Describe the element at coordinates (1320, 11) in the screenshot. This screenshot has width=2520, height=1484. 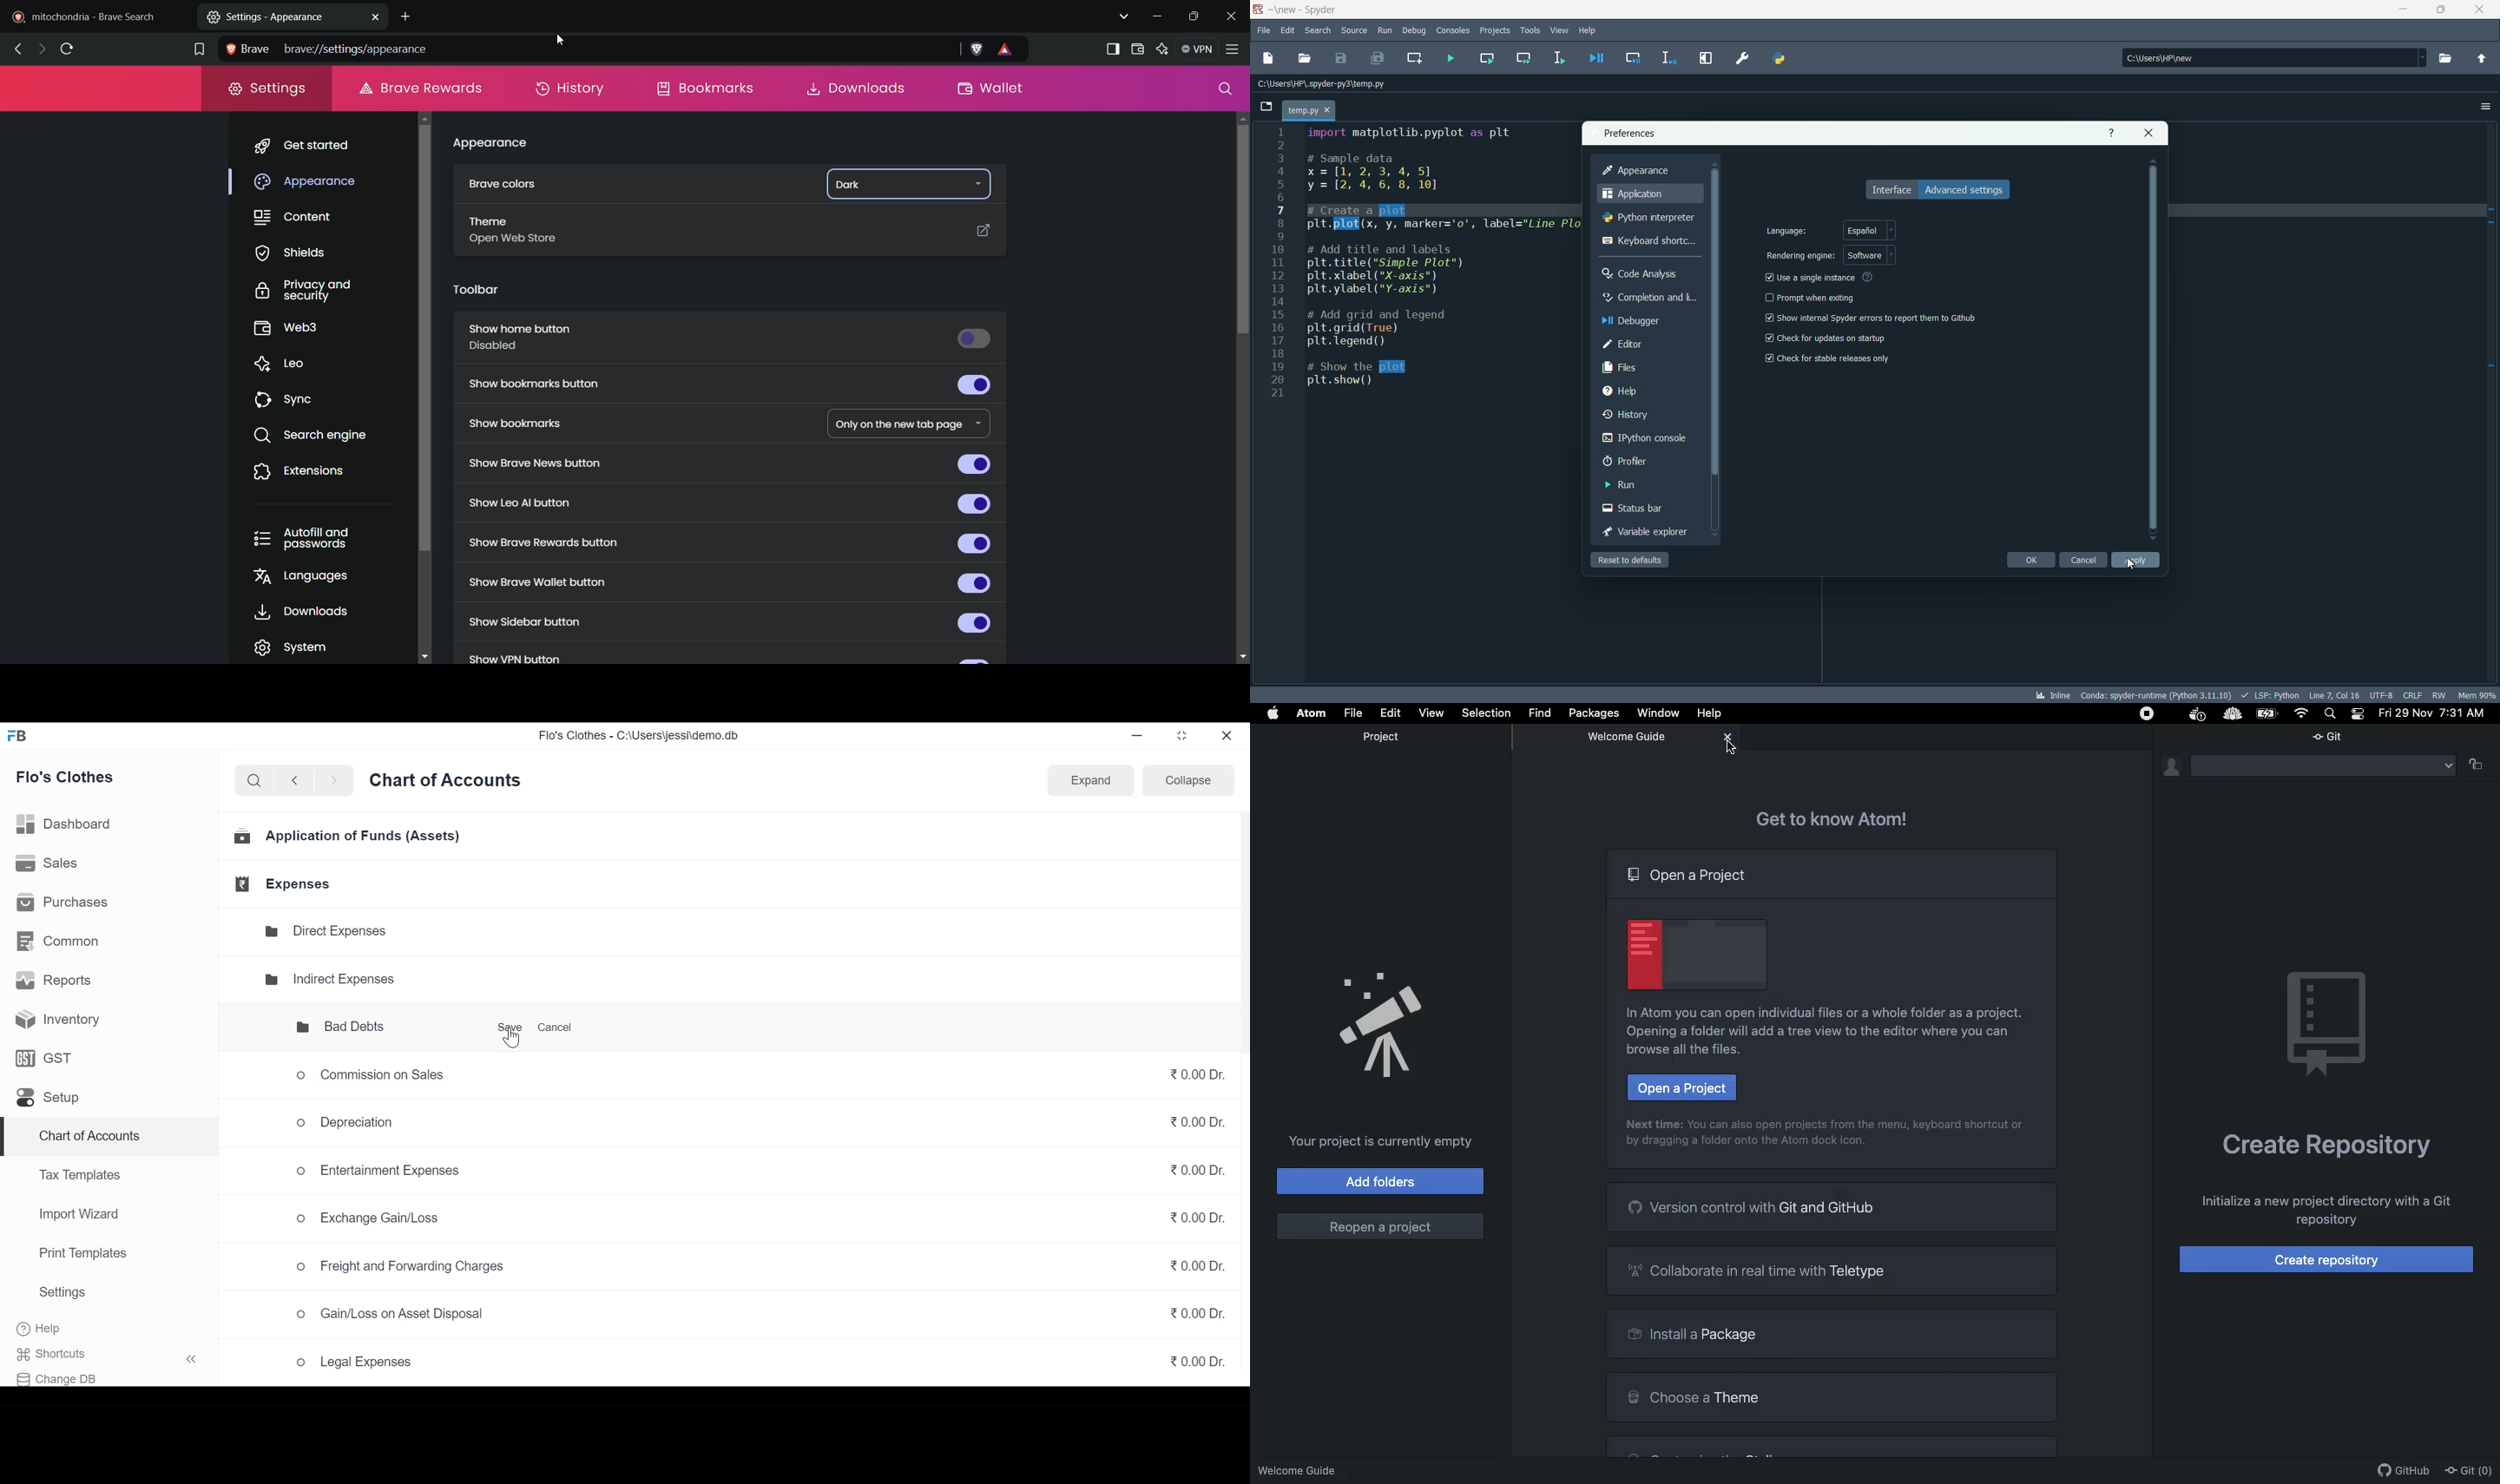
I see `app name` at that location.